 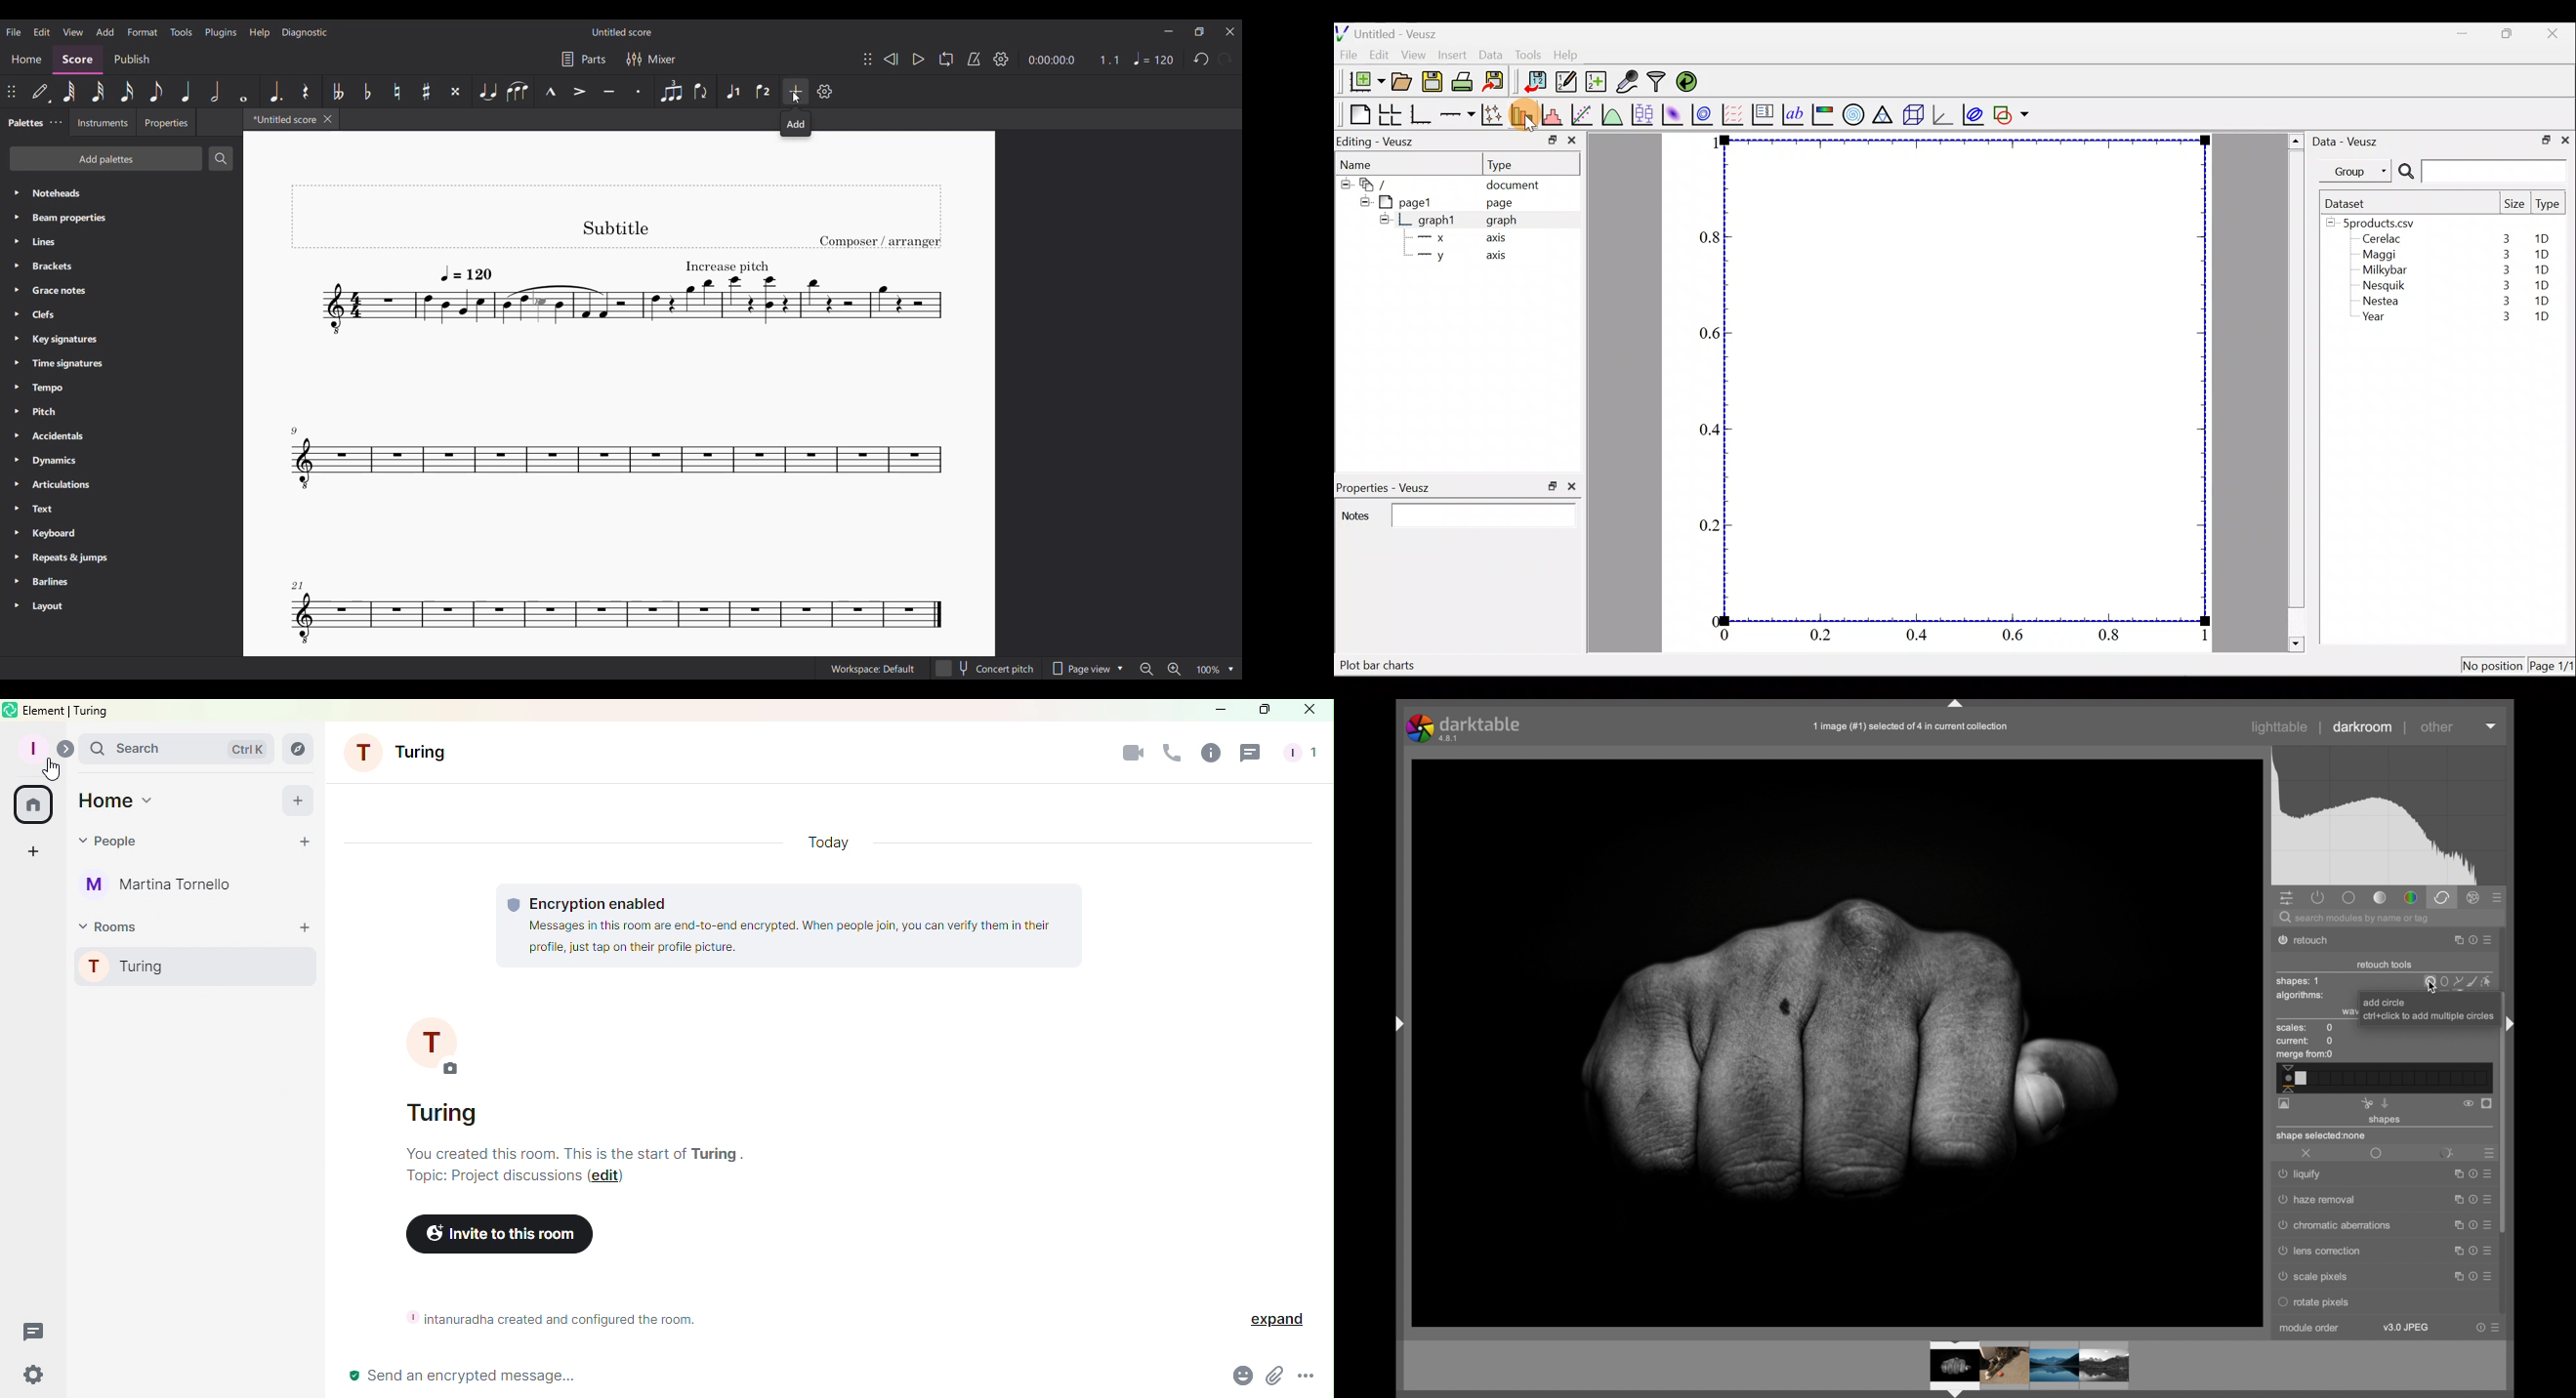 I want to click on File menu, so click(x=14, y=32).